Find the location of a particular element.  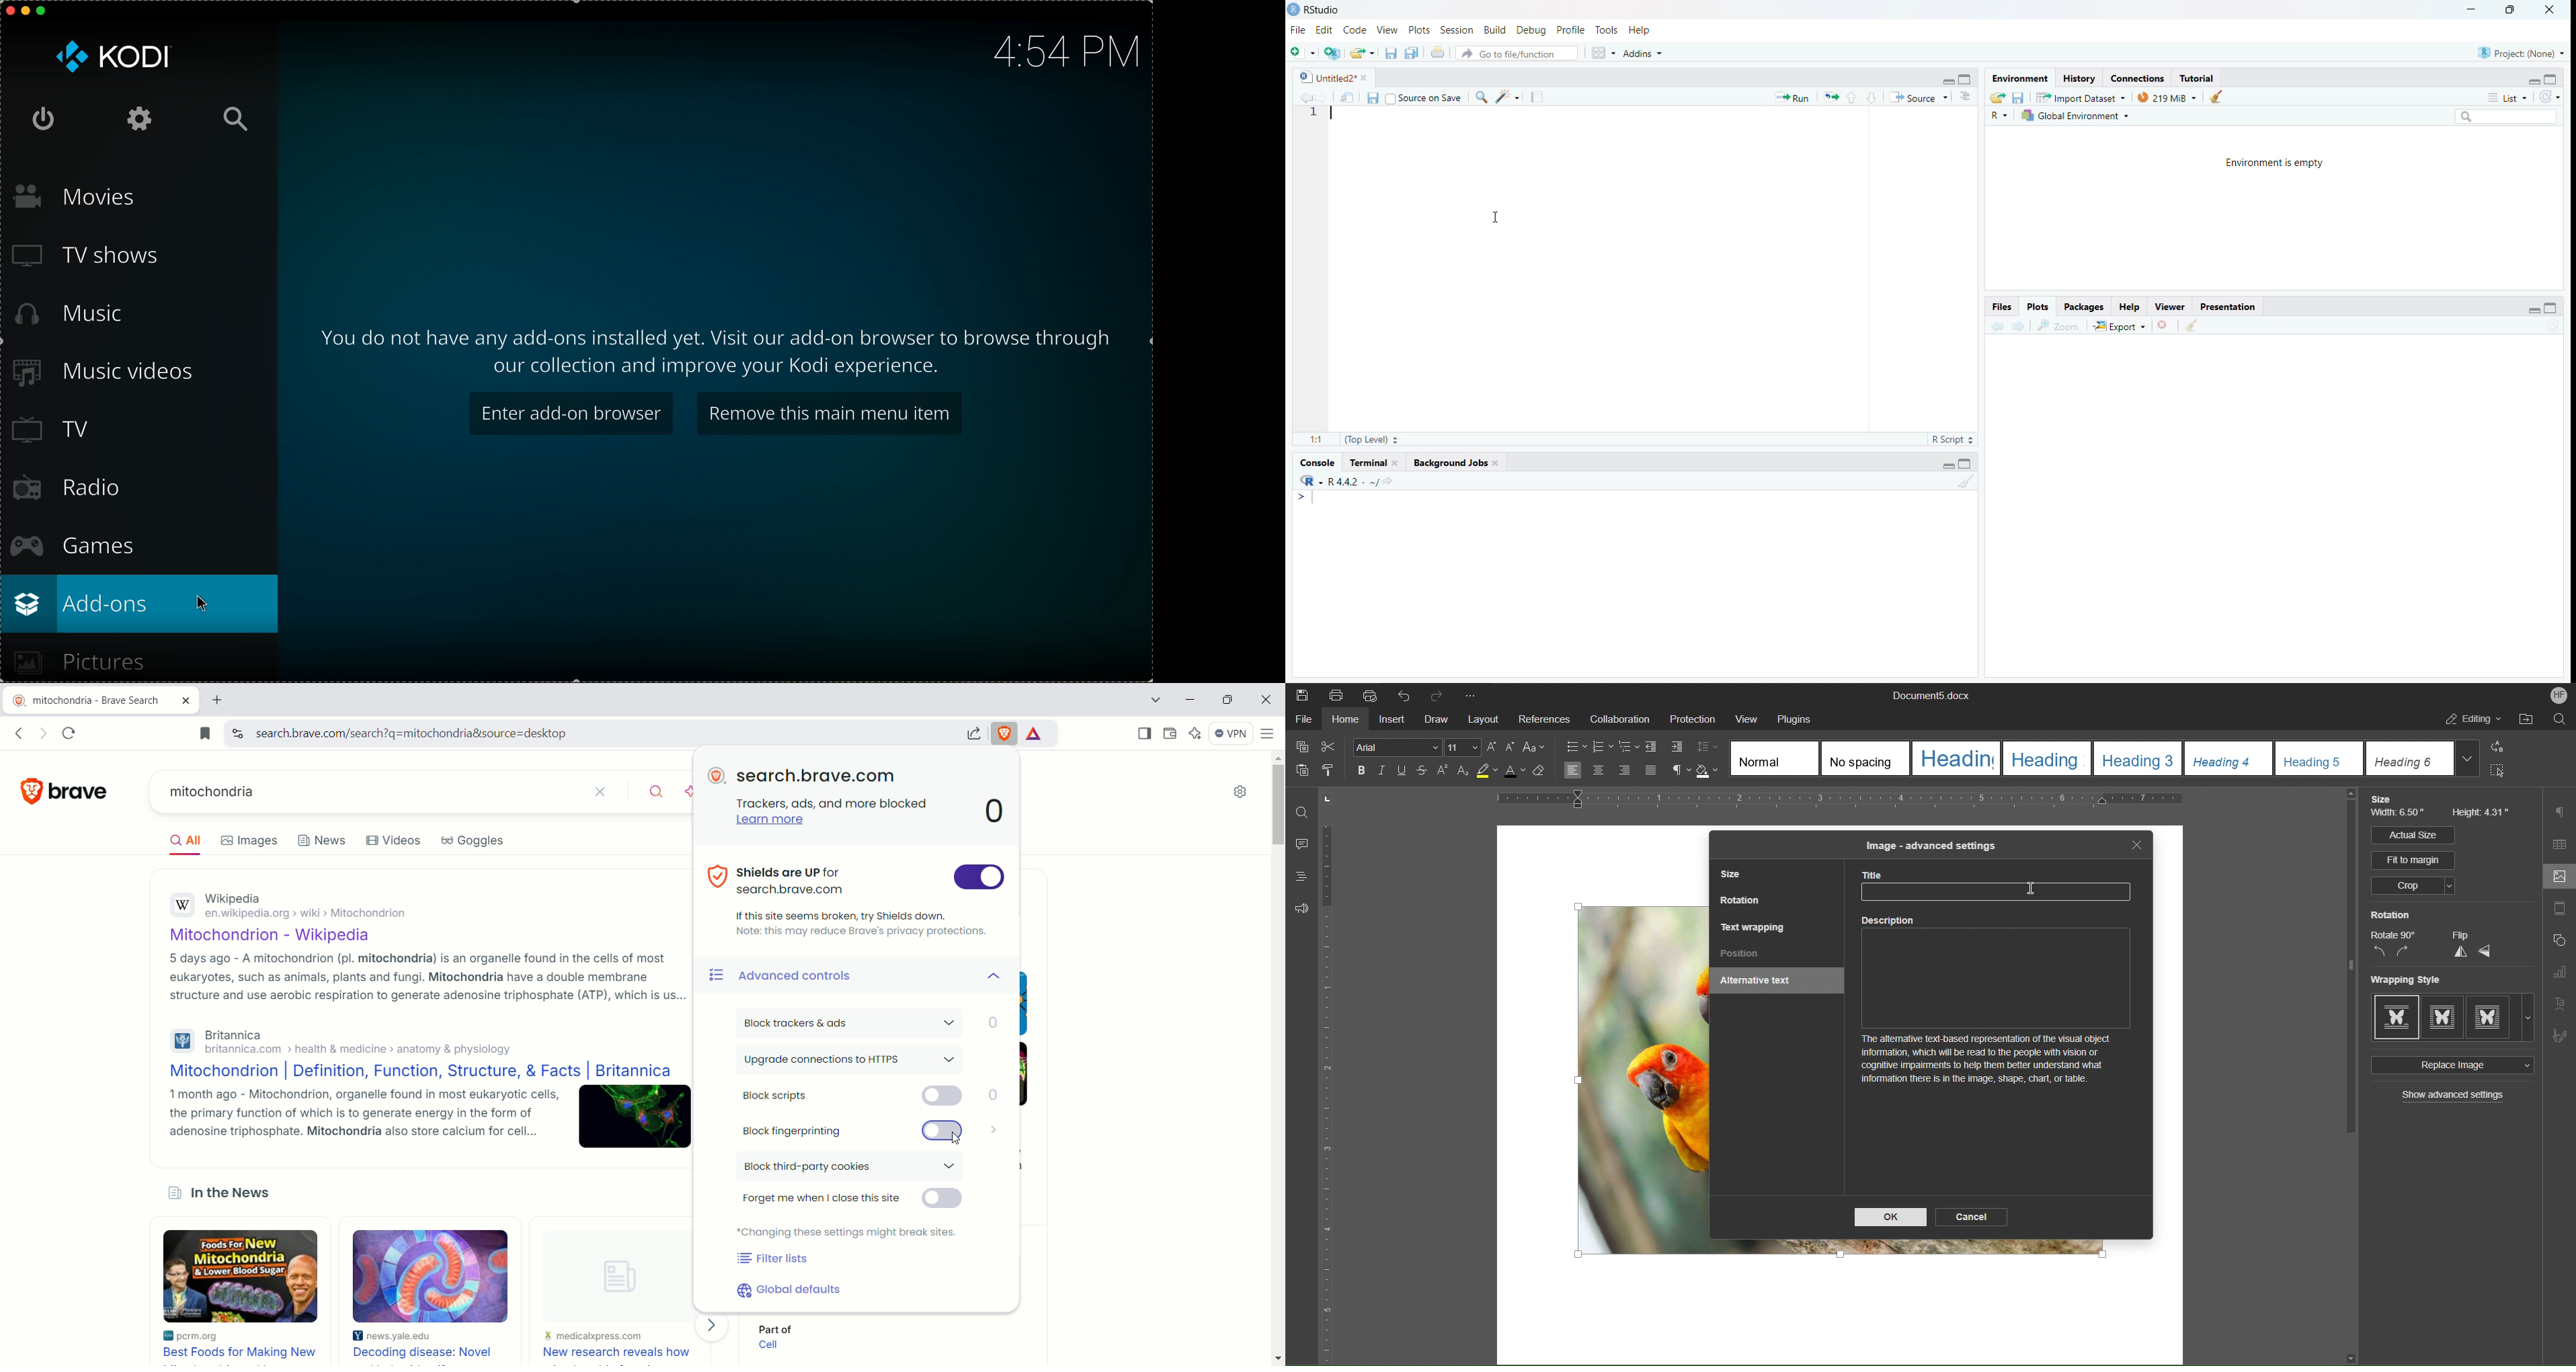

Editing is located at coordinates (2474, 721).